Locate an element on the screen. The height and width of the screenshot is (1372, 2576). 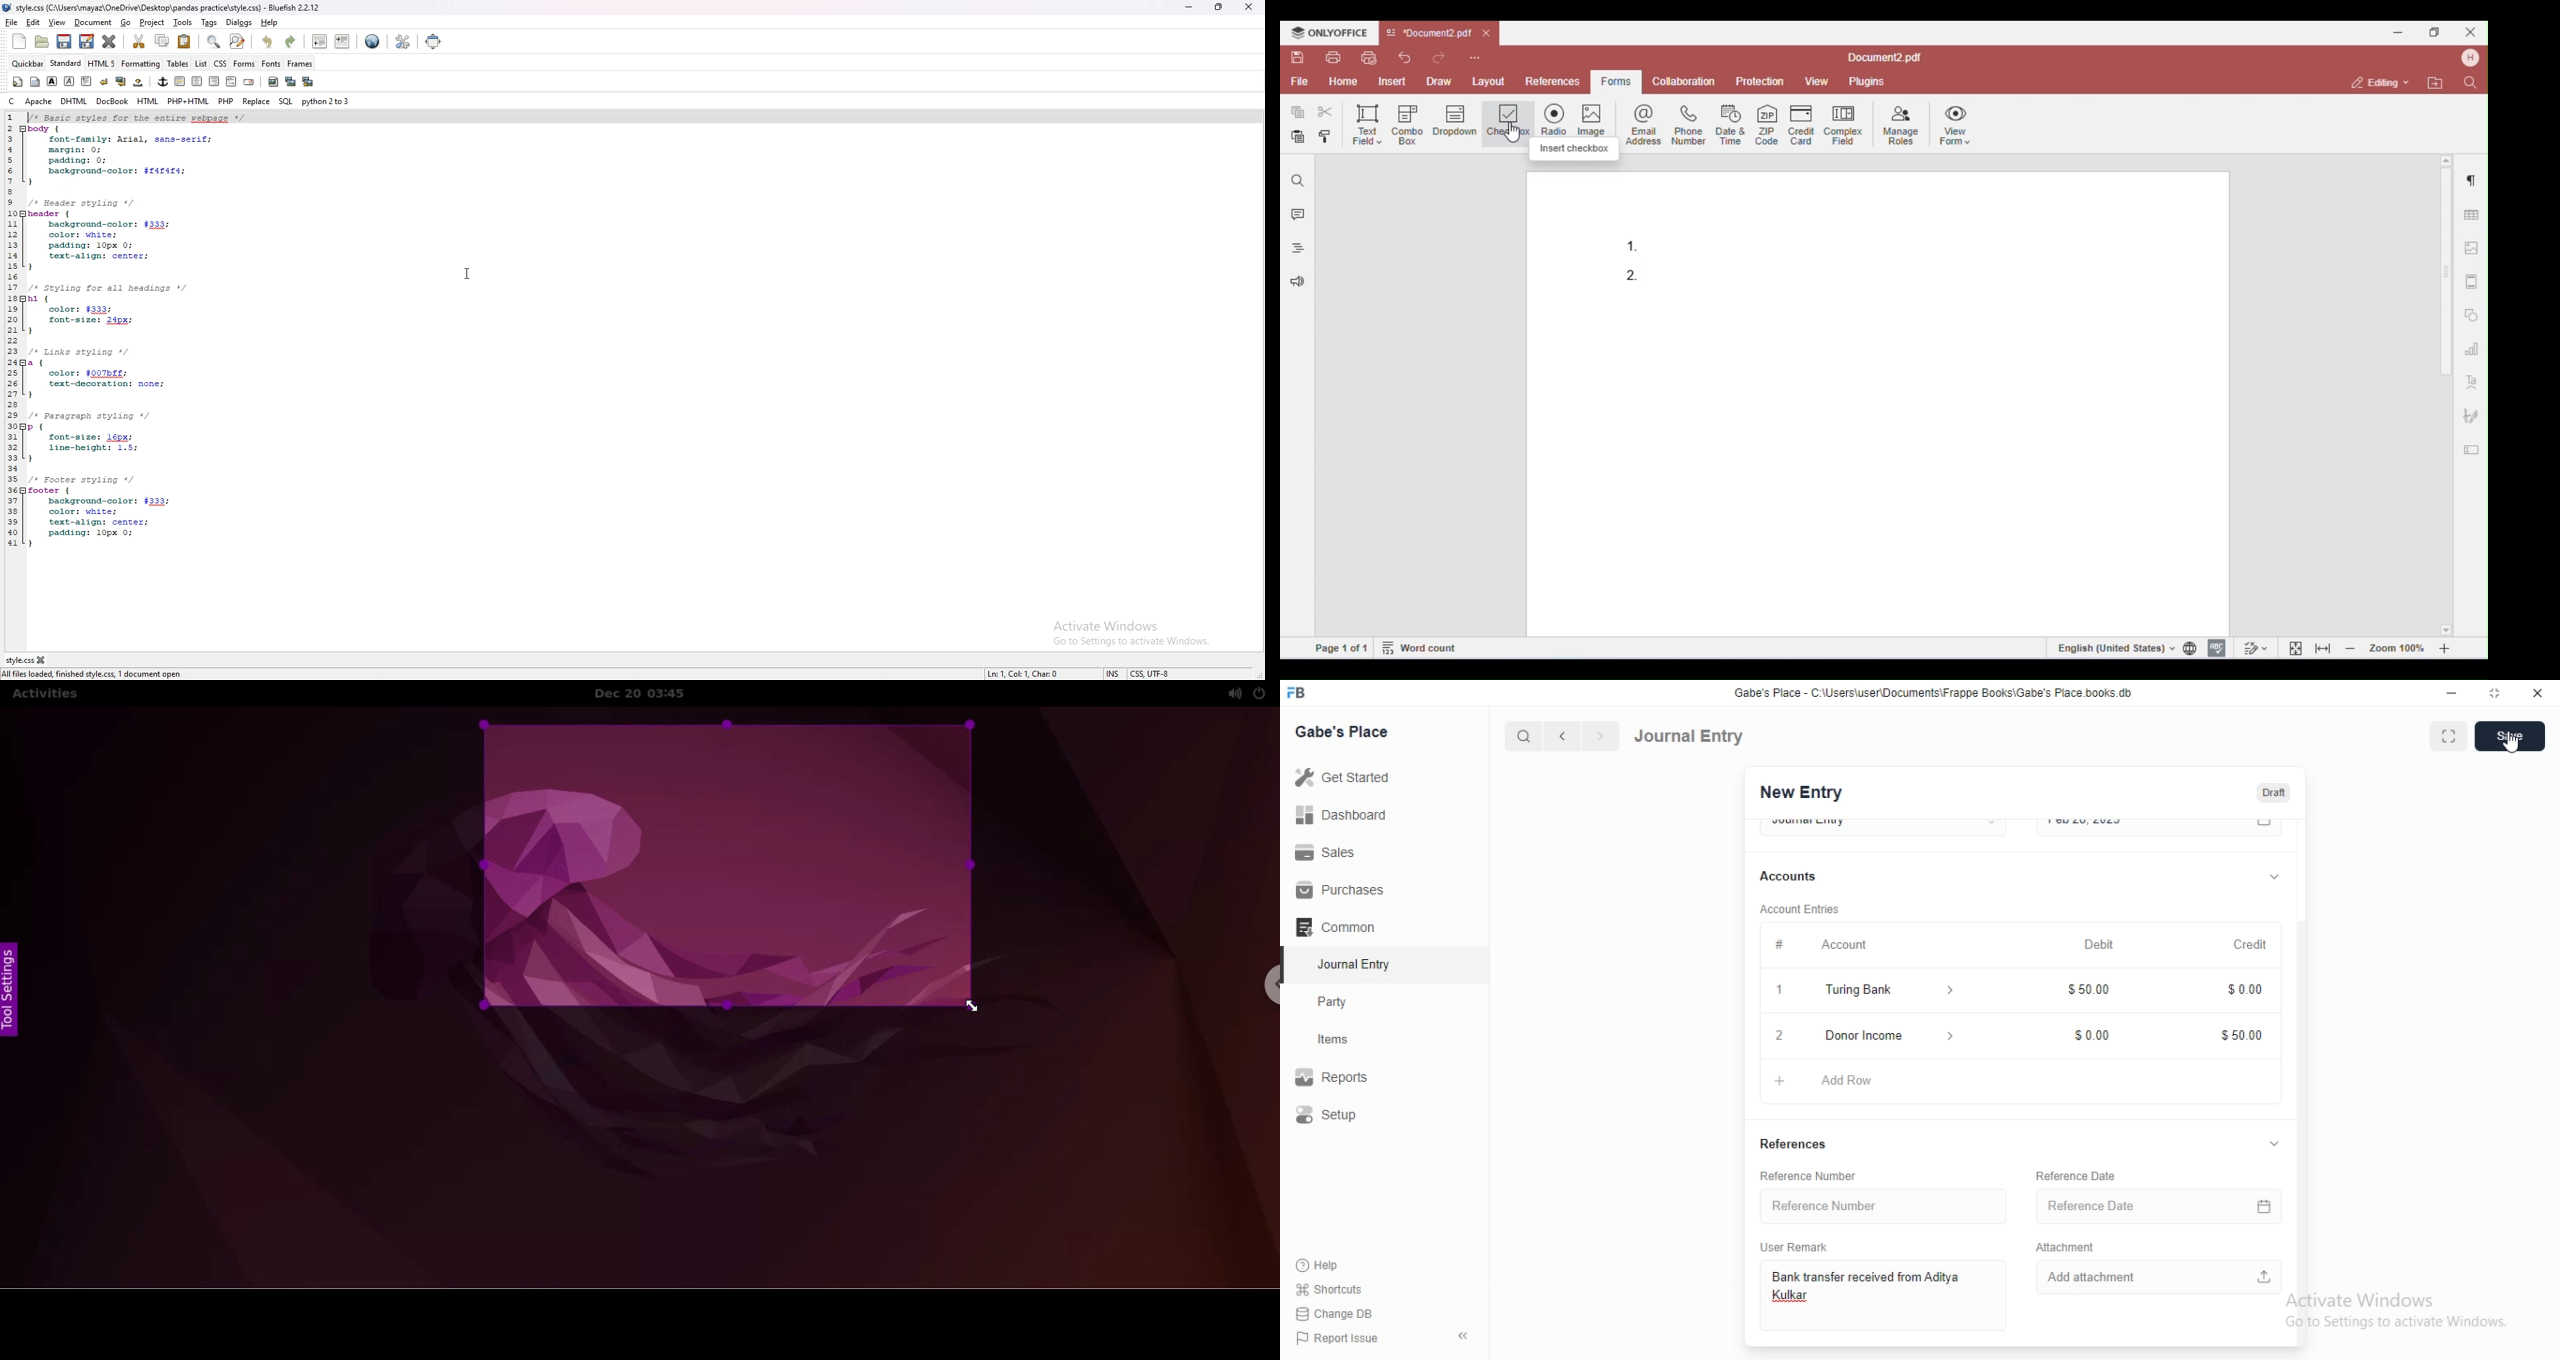
minimize is located at coordinates (2450, 696).